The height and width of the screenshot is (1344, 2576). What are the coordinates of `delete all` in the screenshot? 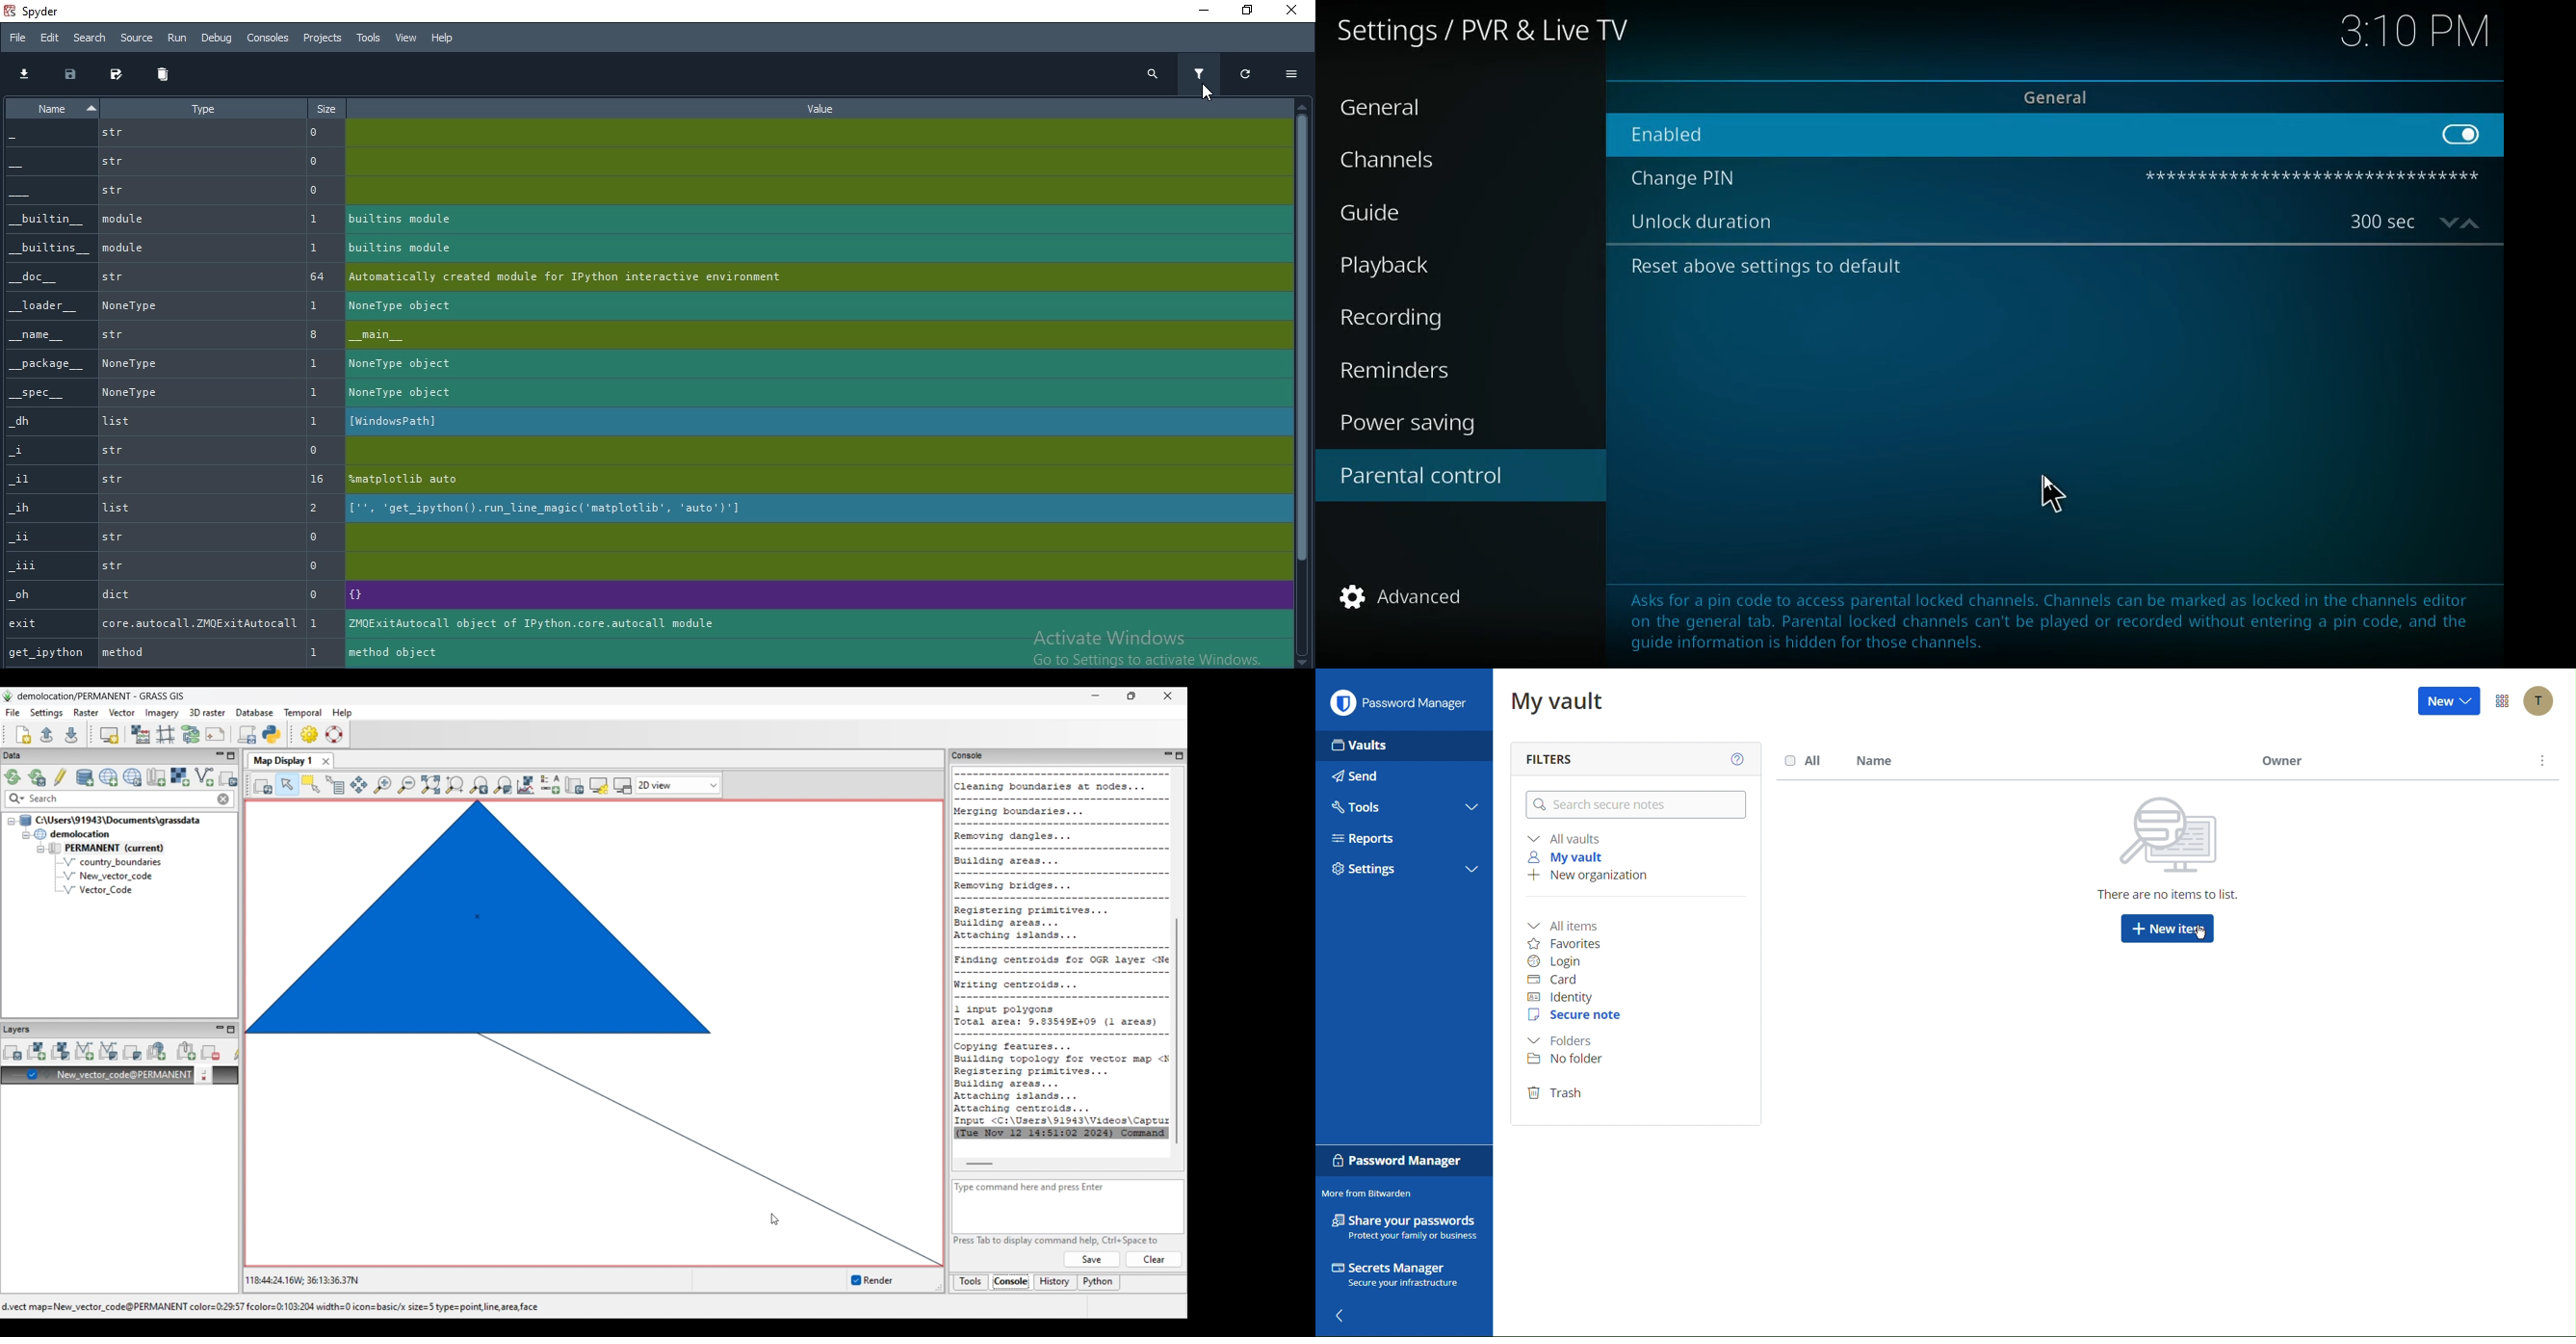 It's located at (165, 71).